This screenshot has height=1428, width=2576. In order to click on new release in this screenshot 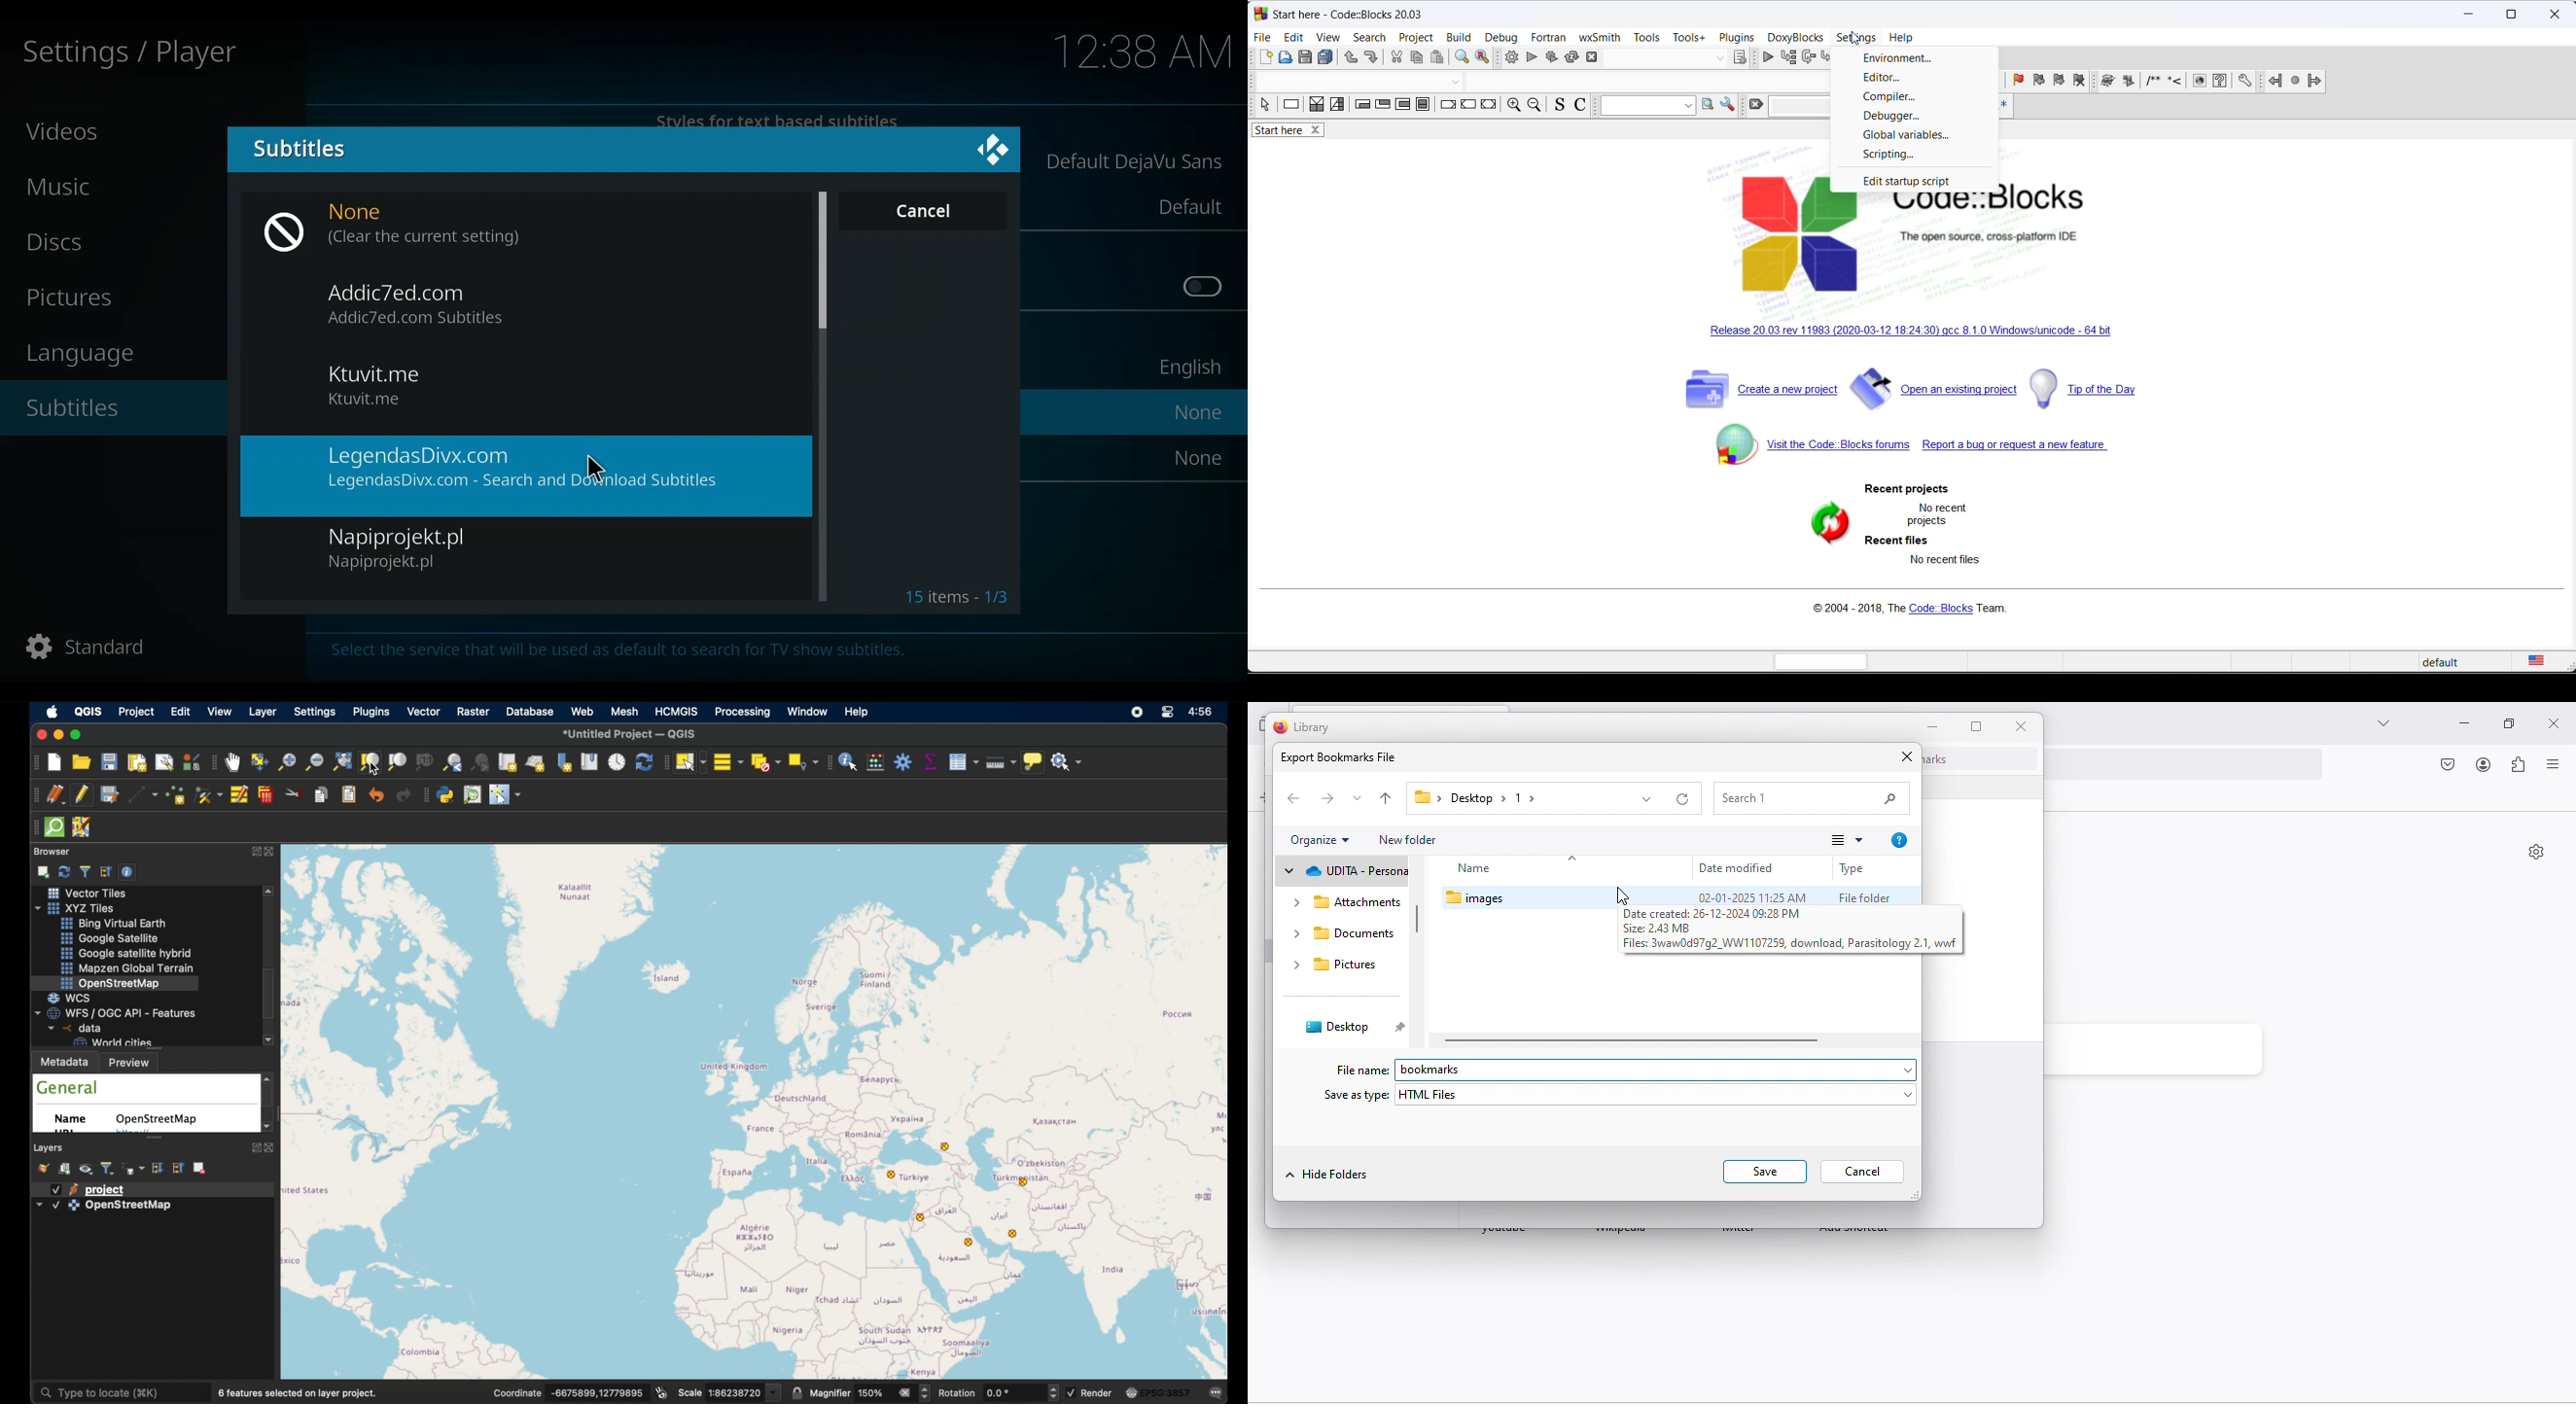, I will do `click(1904, 332)`.